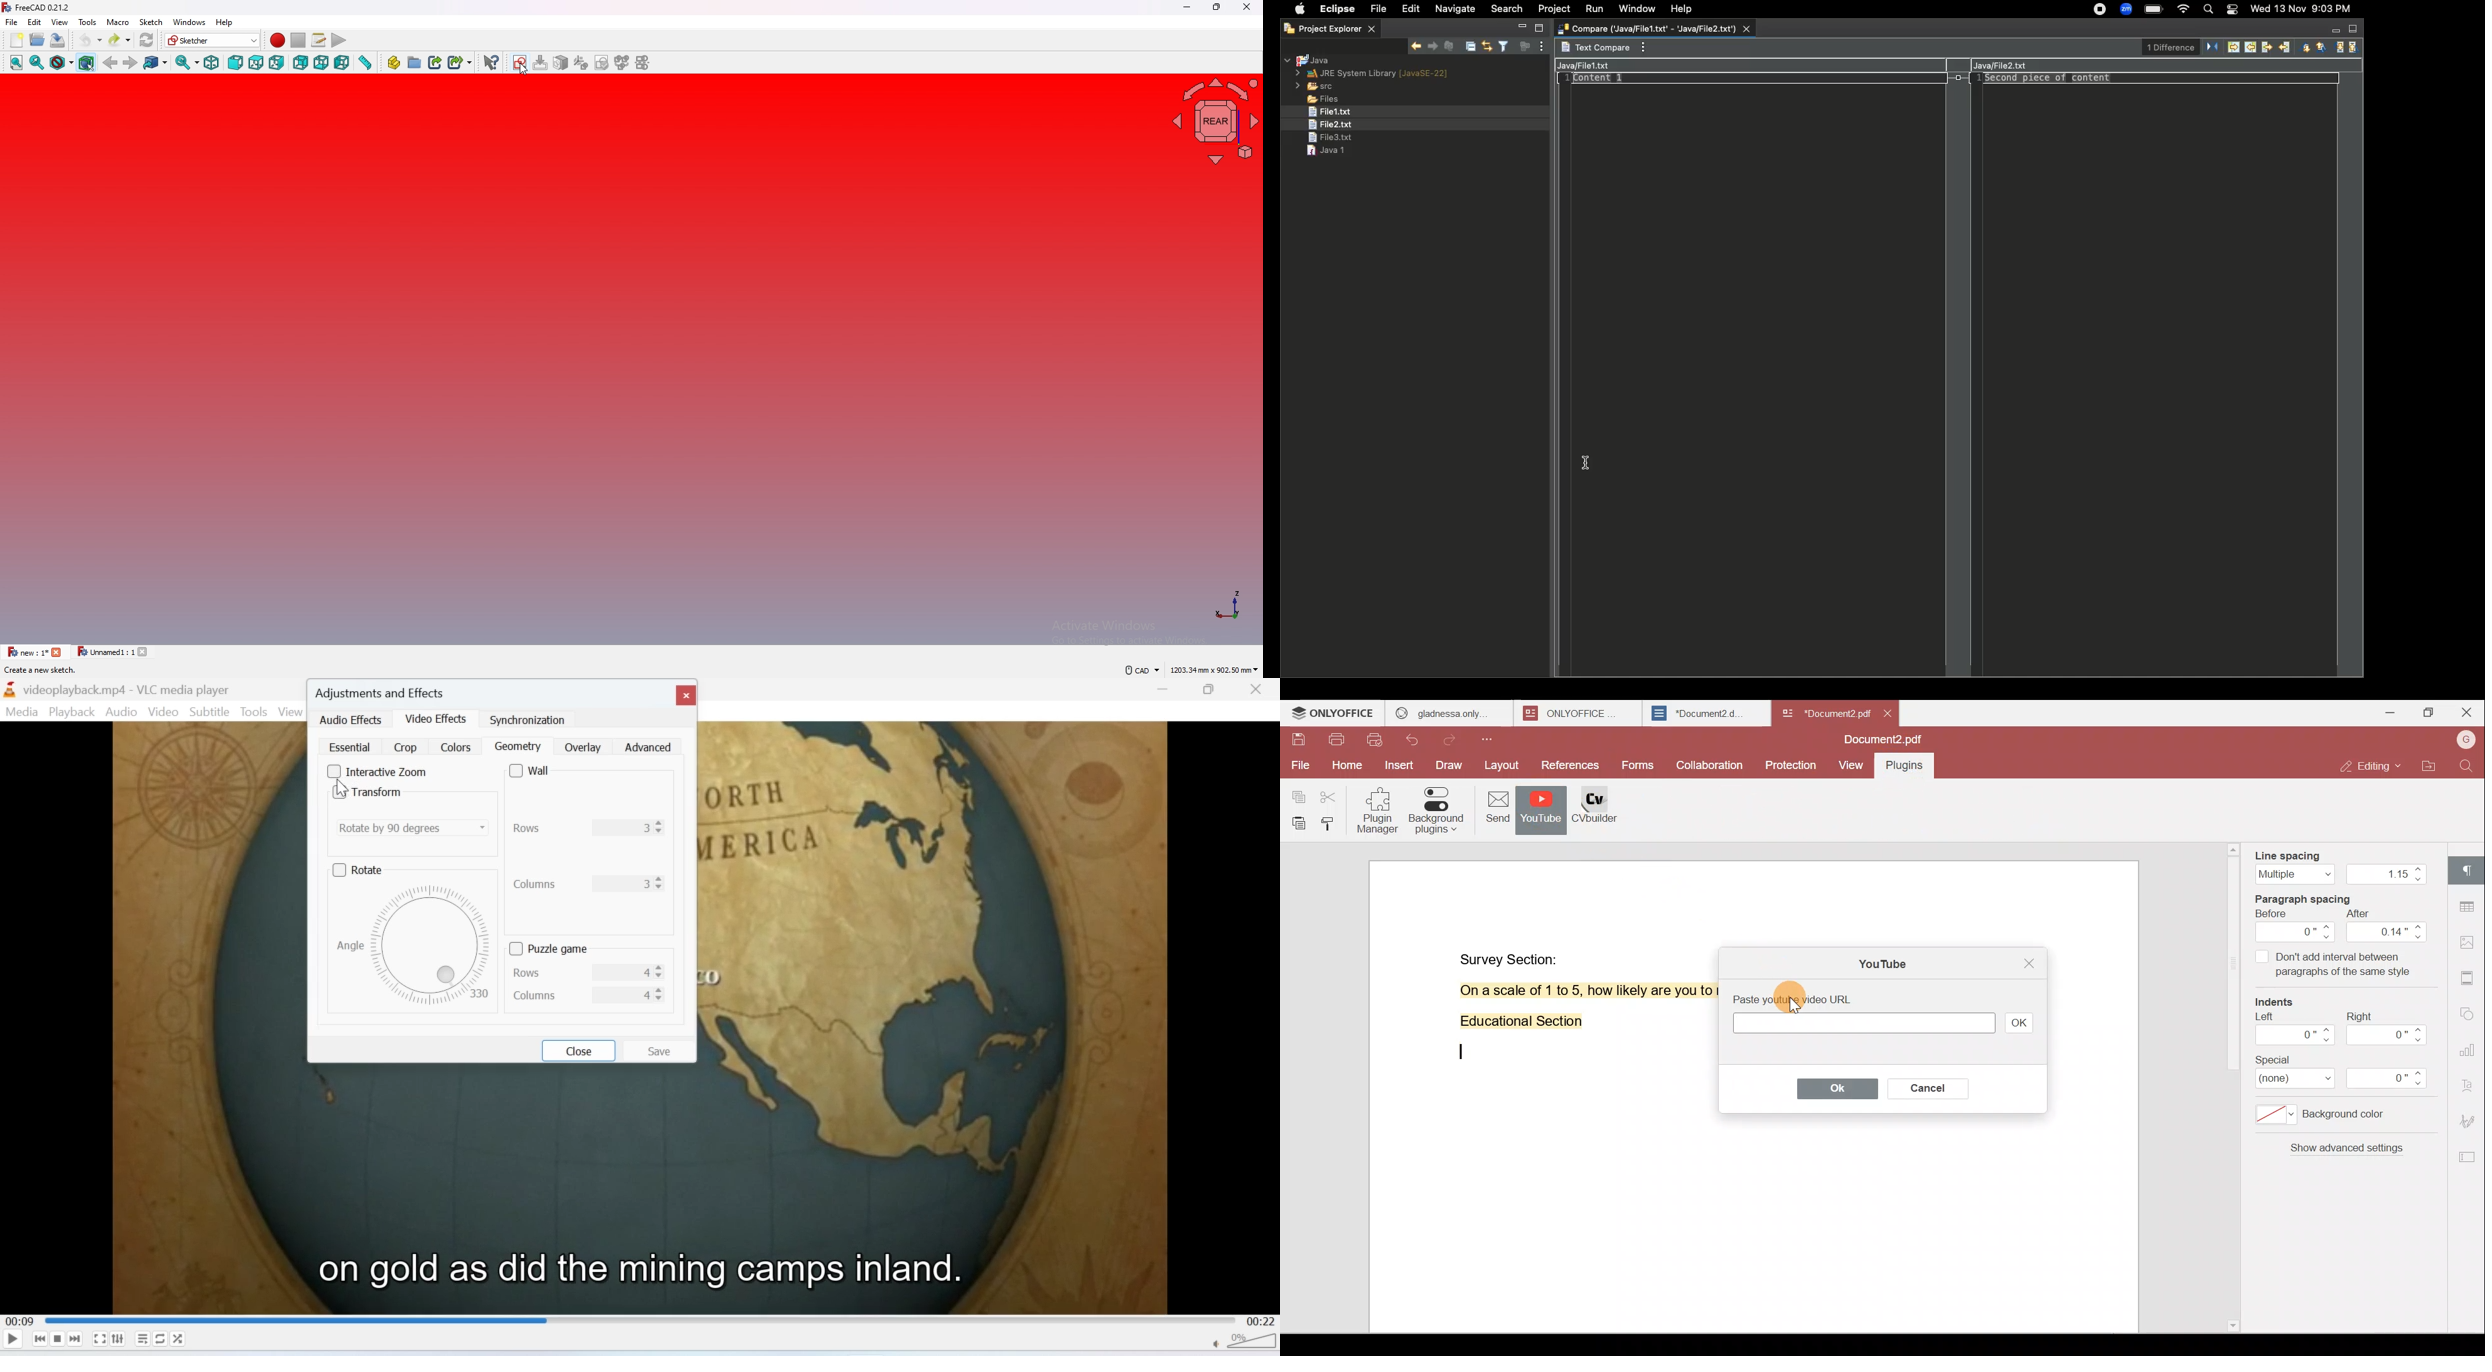 This screenshot has height=1372, width=2492. What do you see at coordinates (579, 1051) in the screenshot?
I see `close` at bounding box center [579, 1051].